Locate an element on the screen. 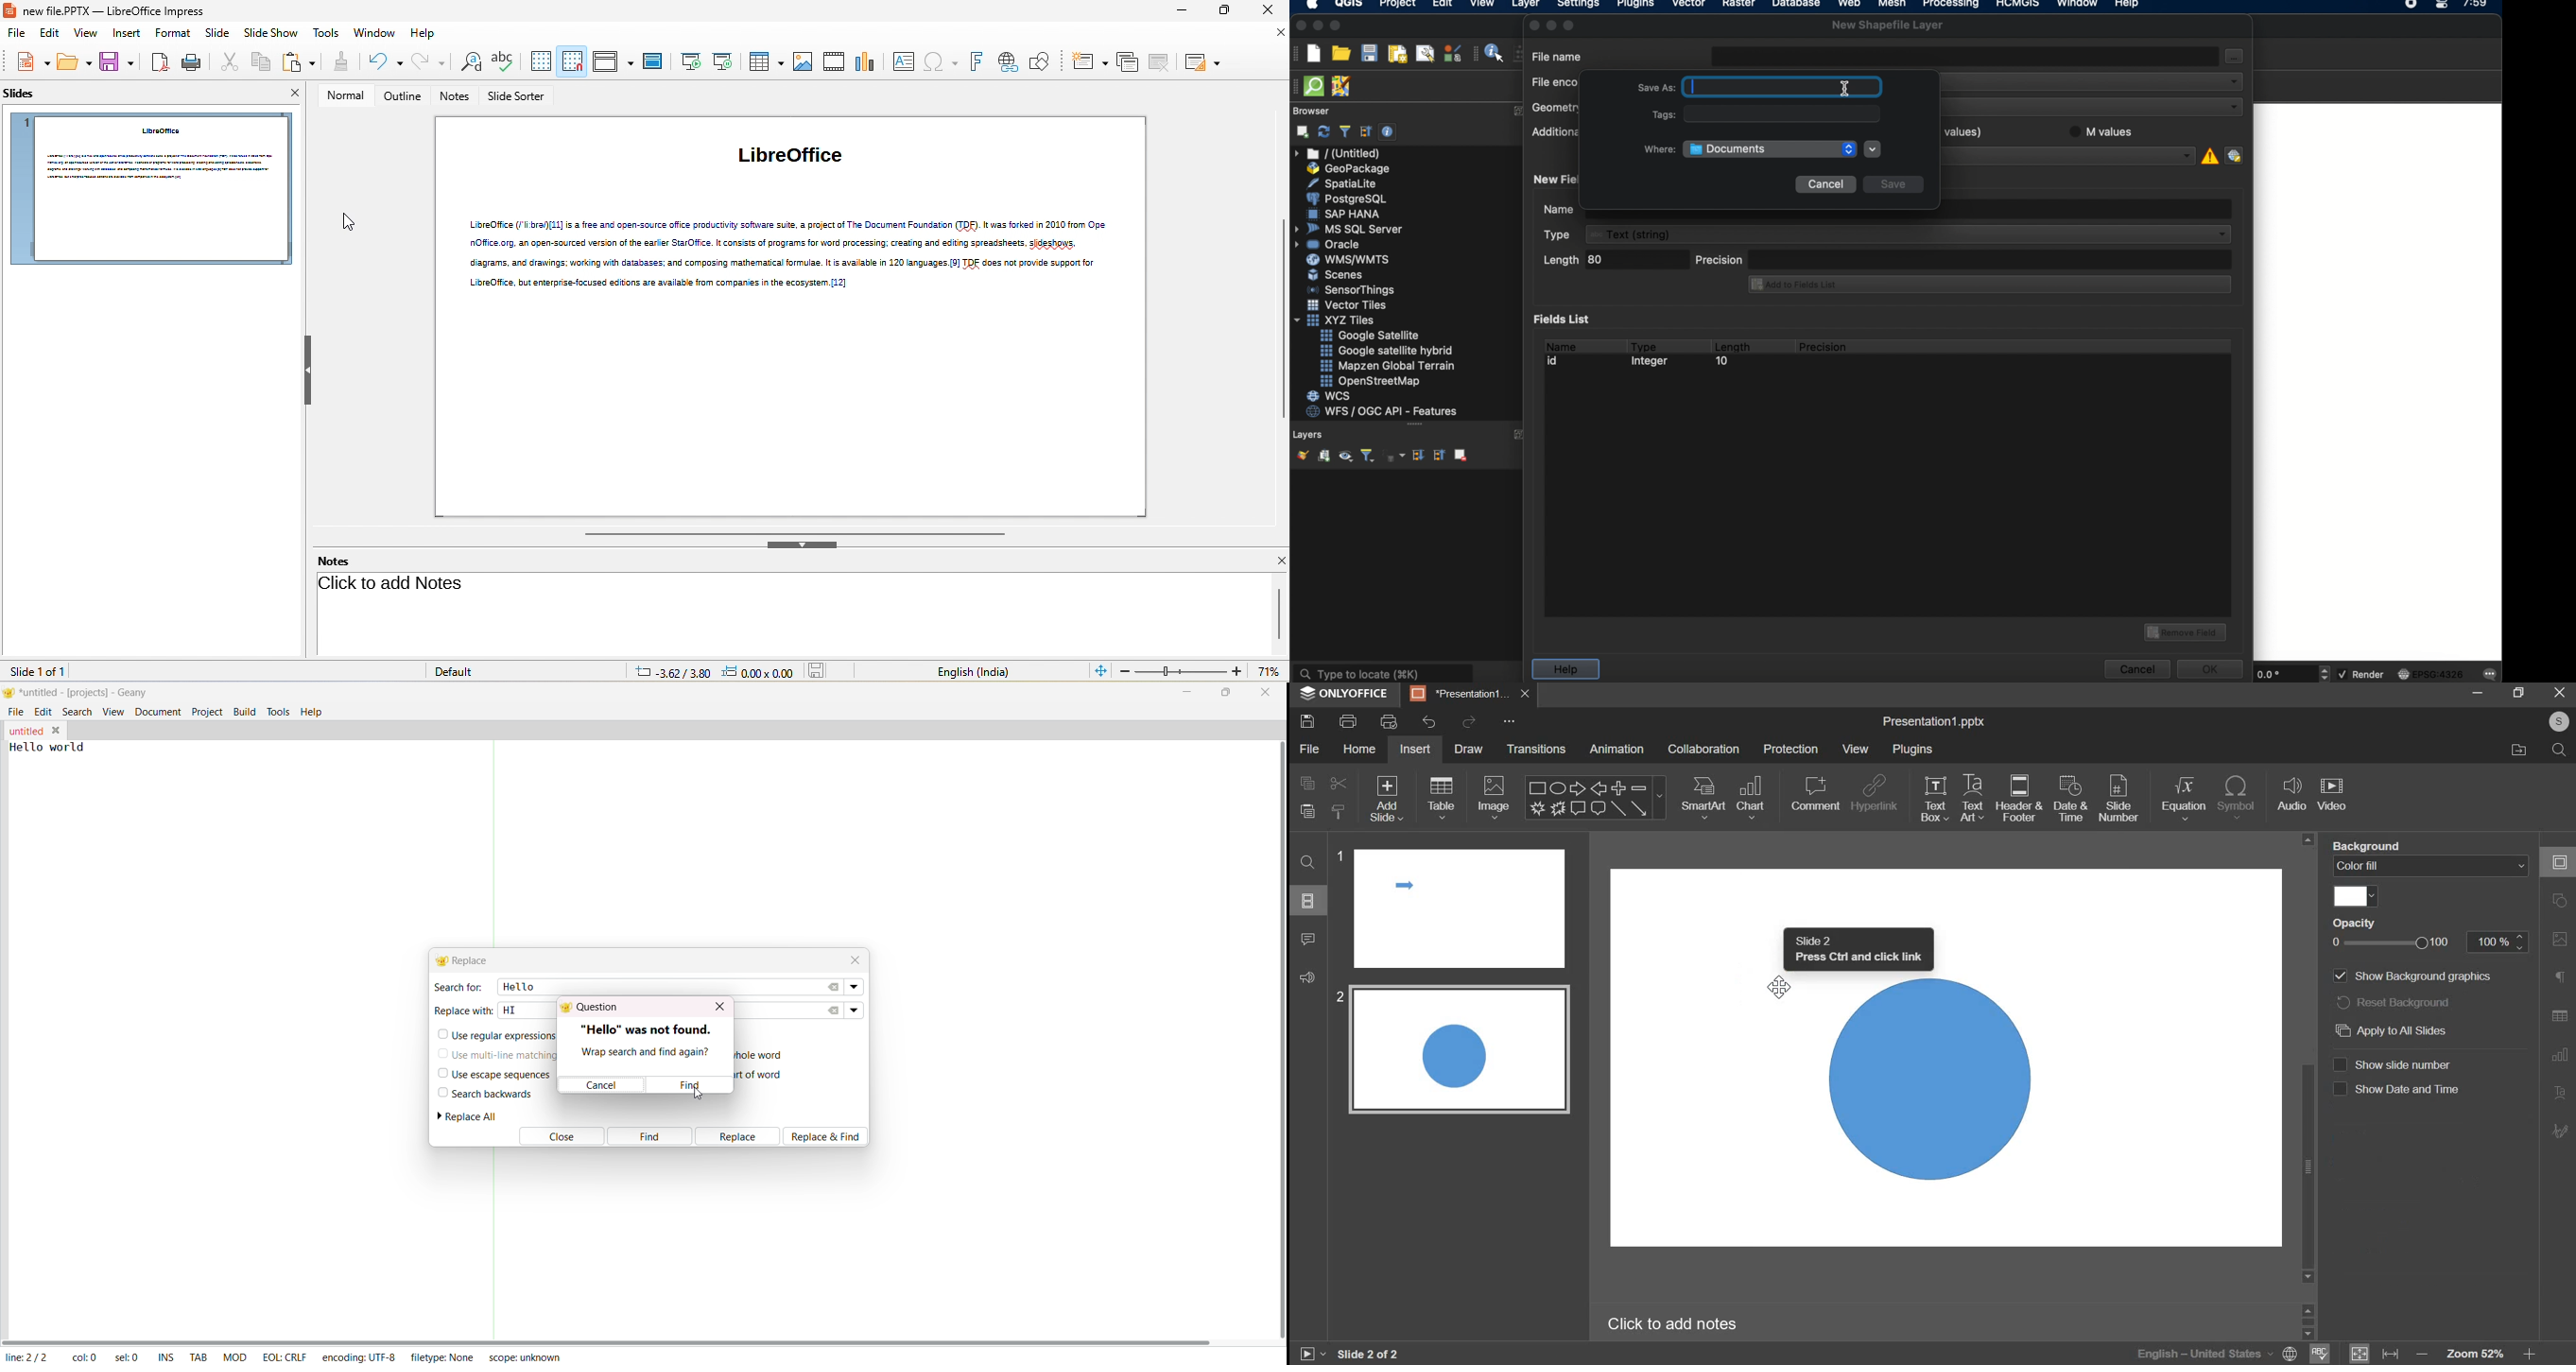 Image resolution: width=2576 pixels, height=1372 pixels. tools is located at coordinates (328, 34).